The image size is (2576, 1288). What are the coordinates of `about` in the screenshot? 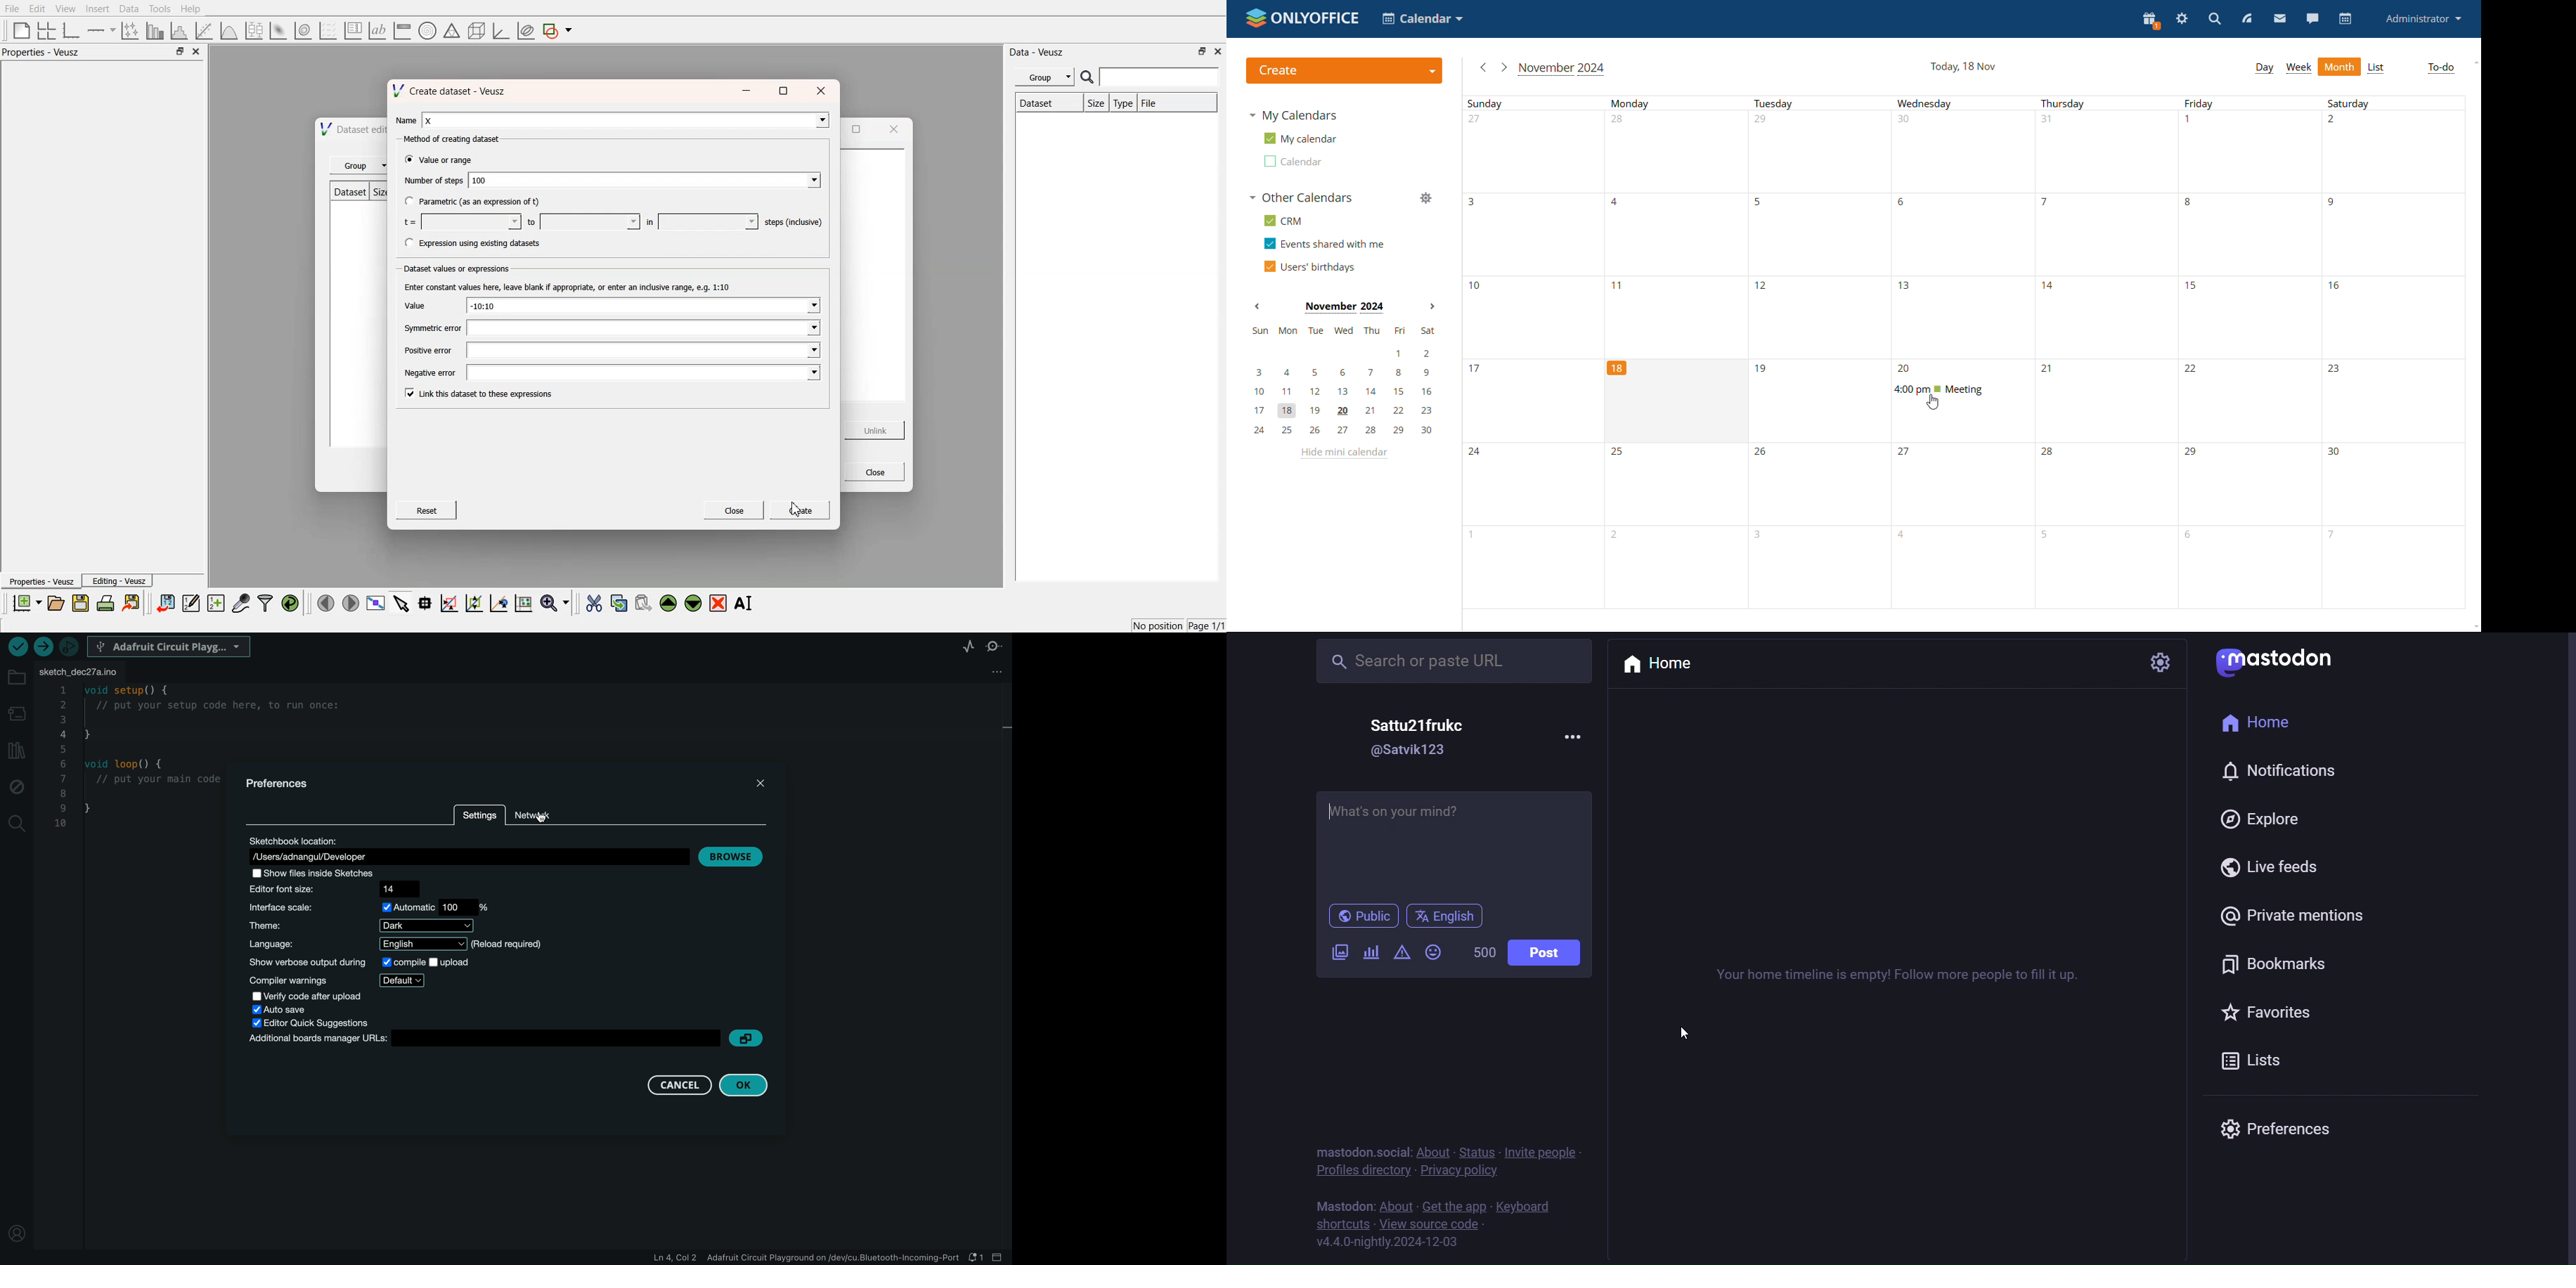 It's located at (1435, 1150).